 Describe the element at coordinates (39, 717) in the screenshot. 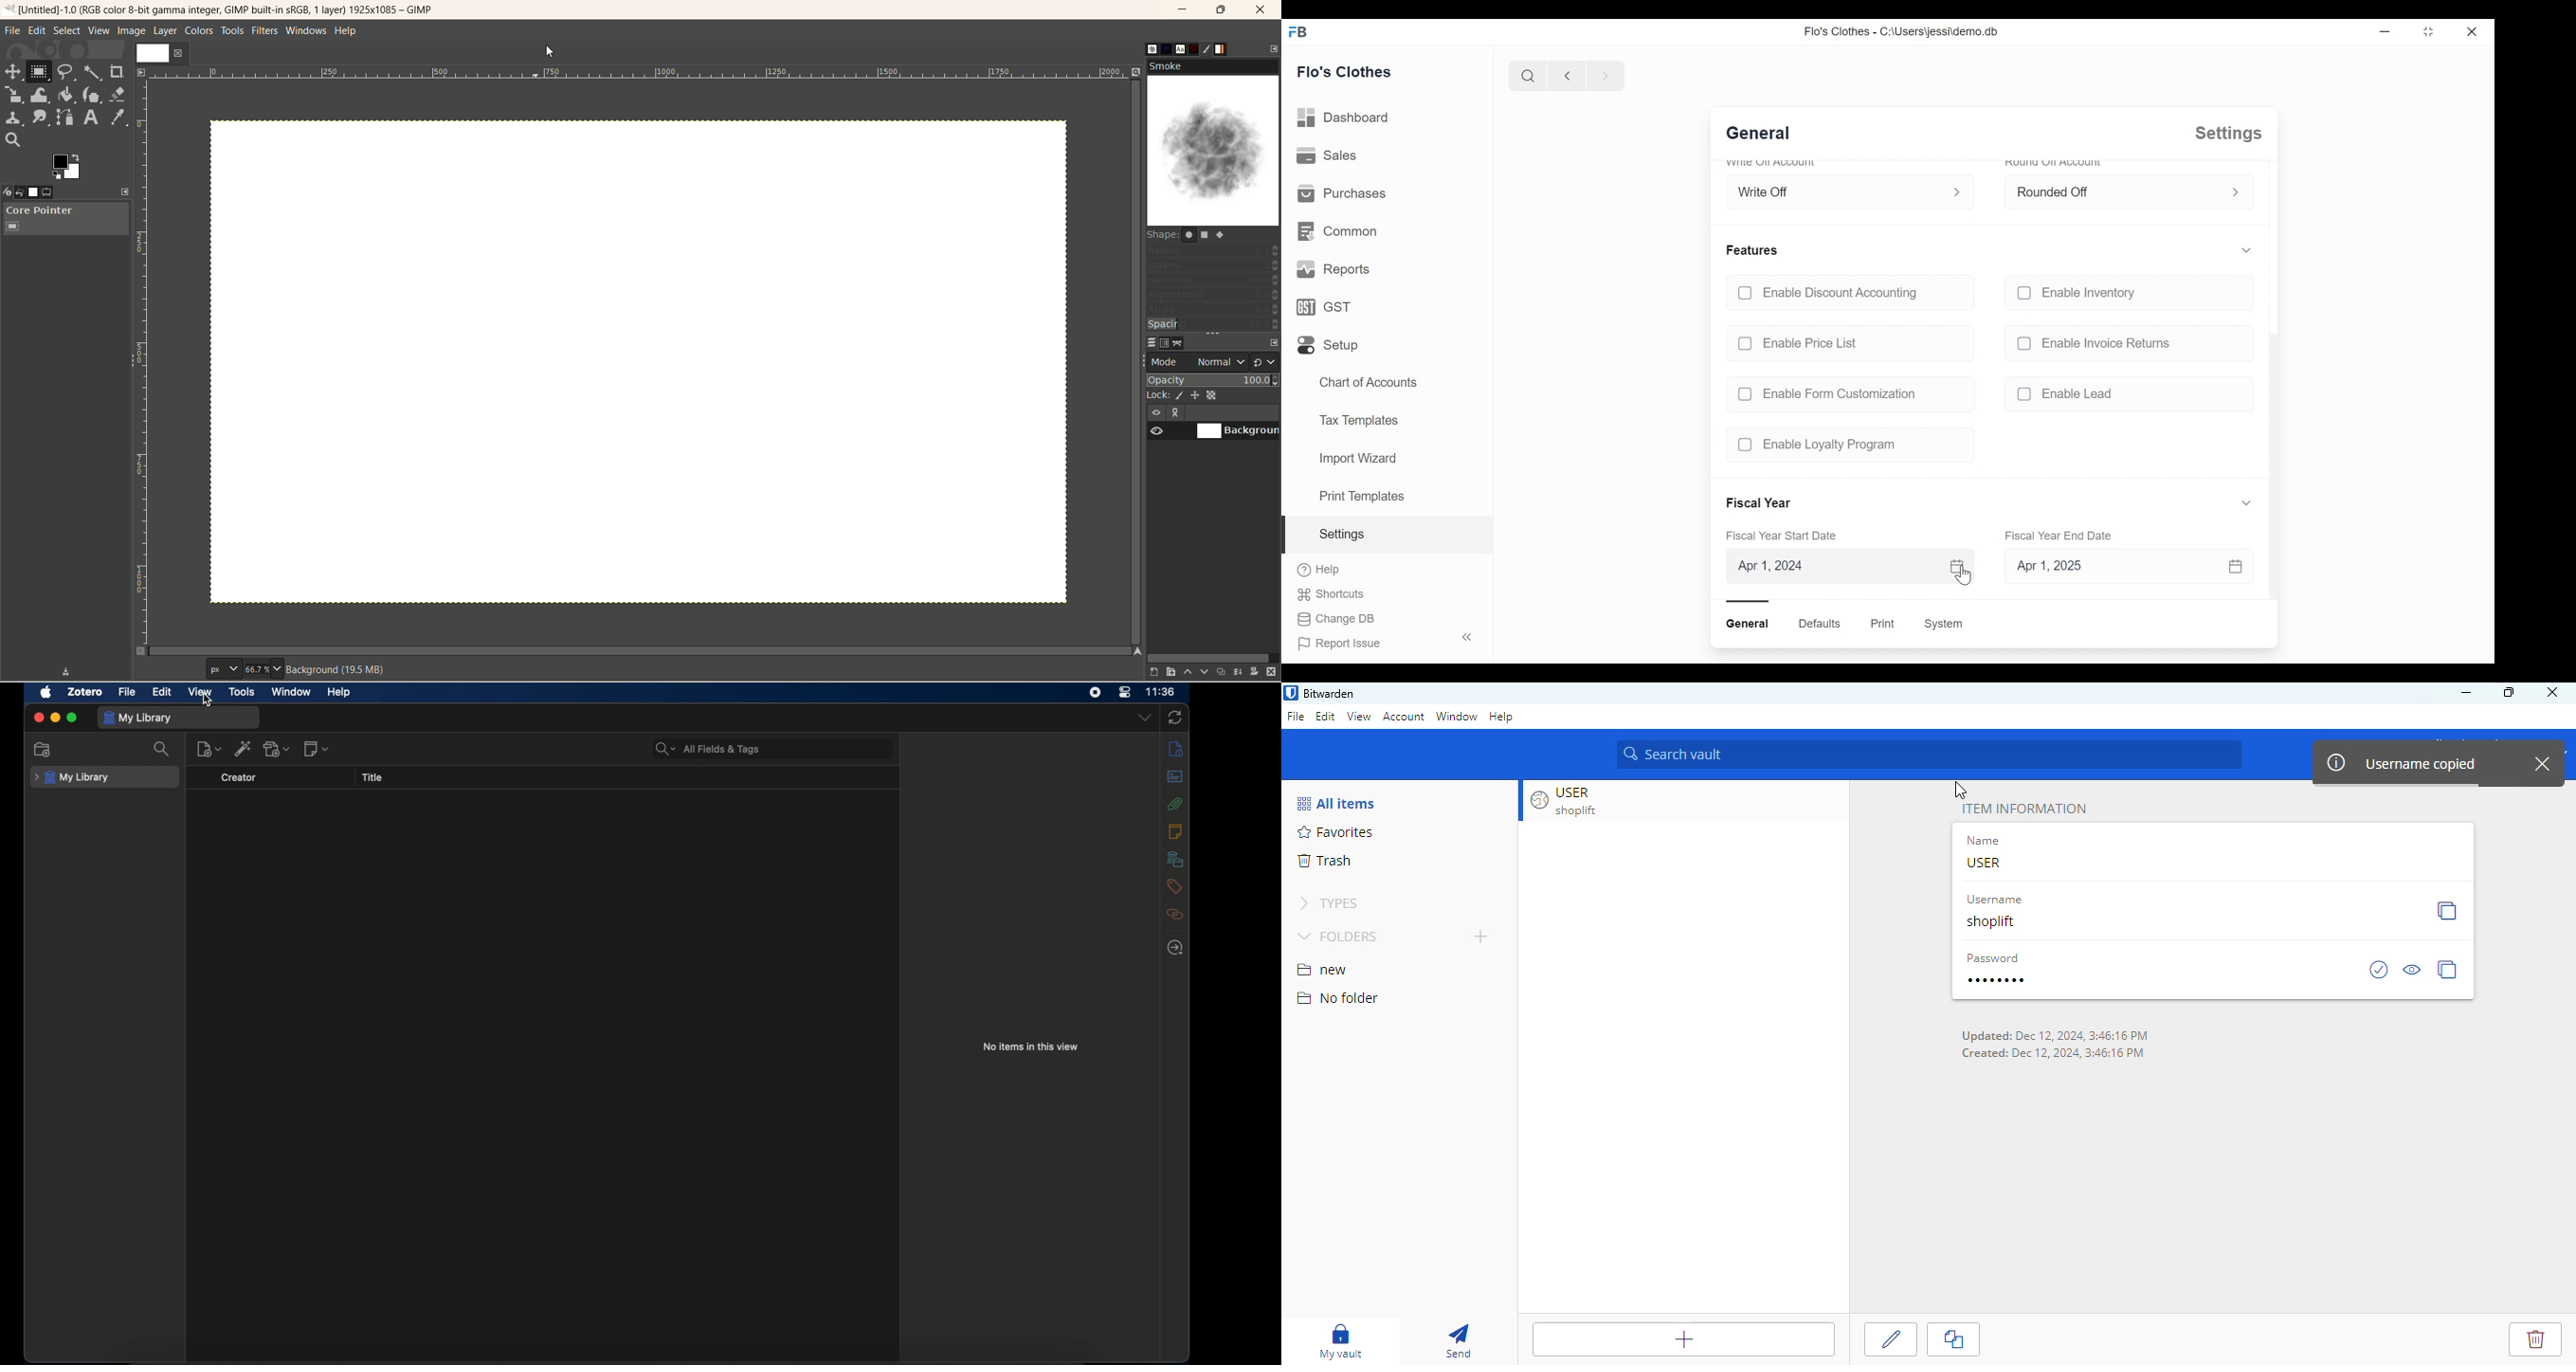

I see `close` at that location.